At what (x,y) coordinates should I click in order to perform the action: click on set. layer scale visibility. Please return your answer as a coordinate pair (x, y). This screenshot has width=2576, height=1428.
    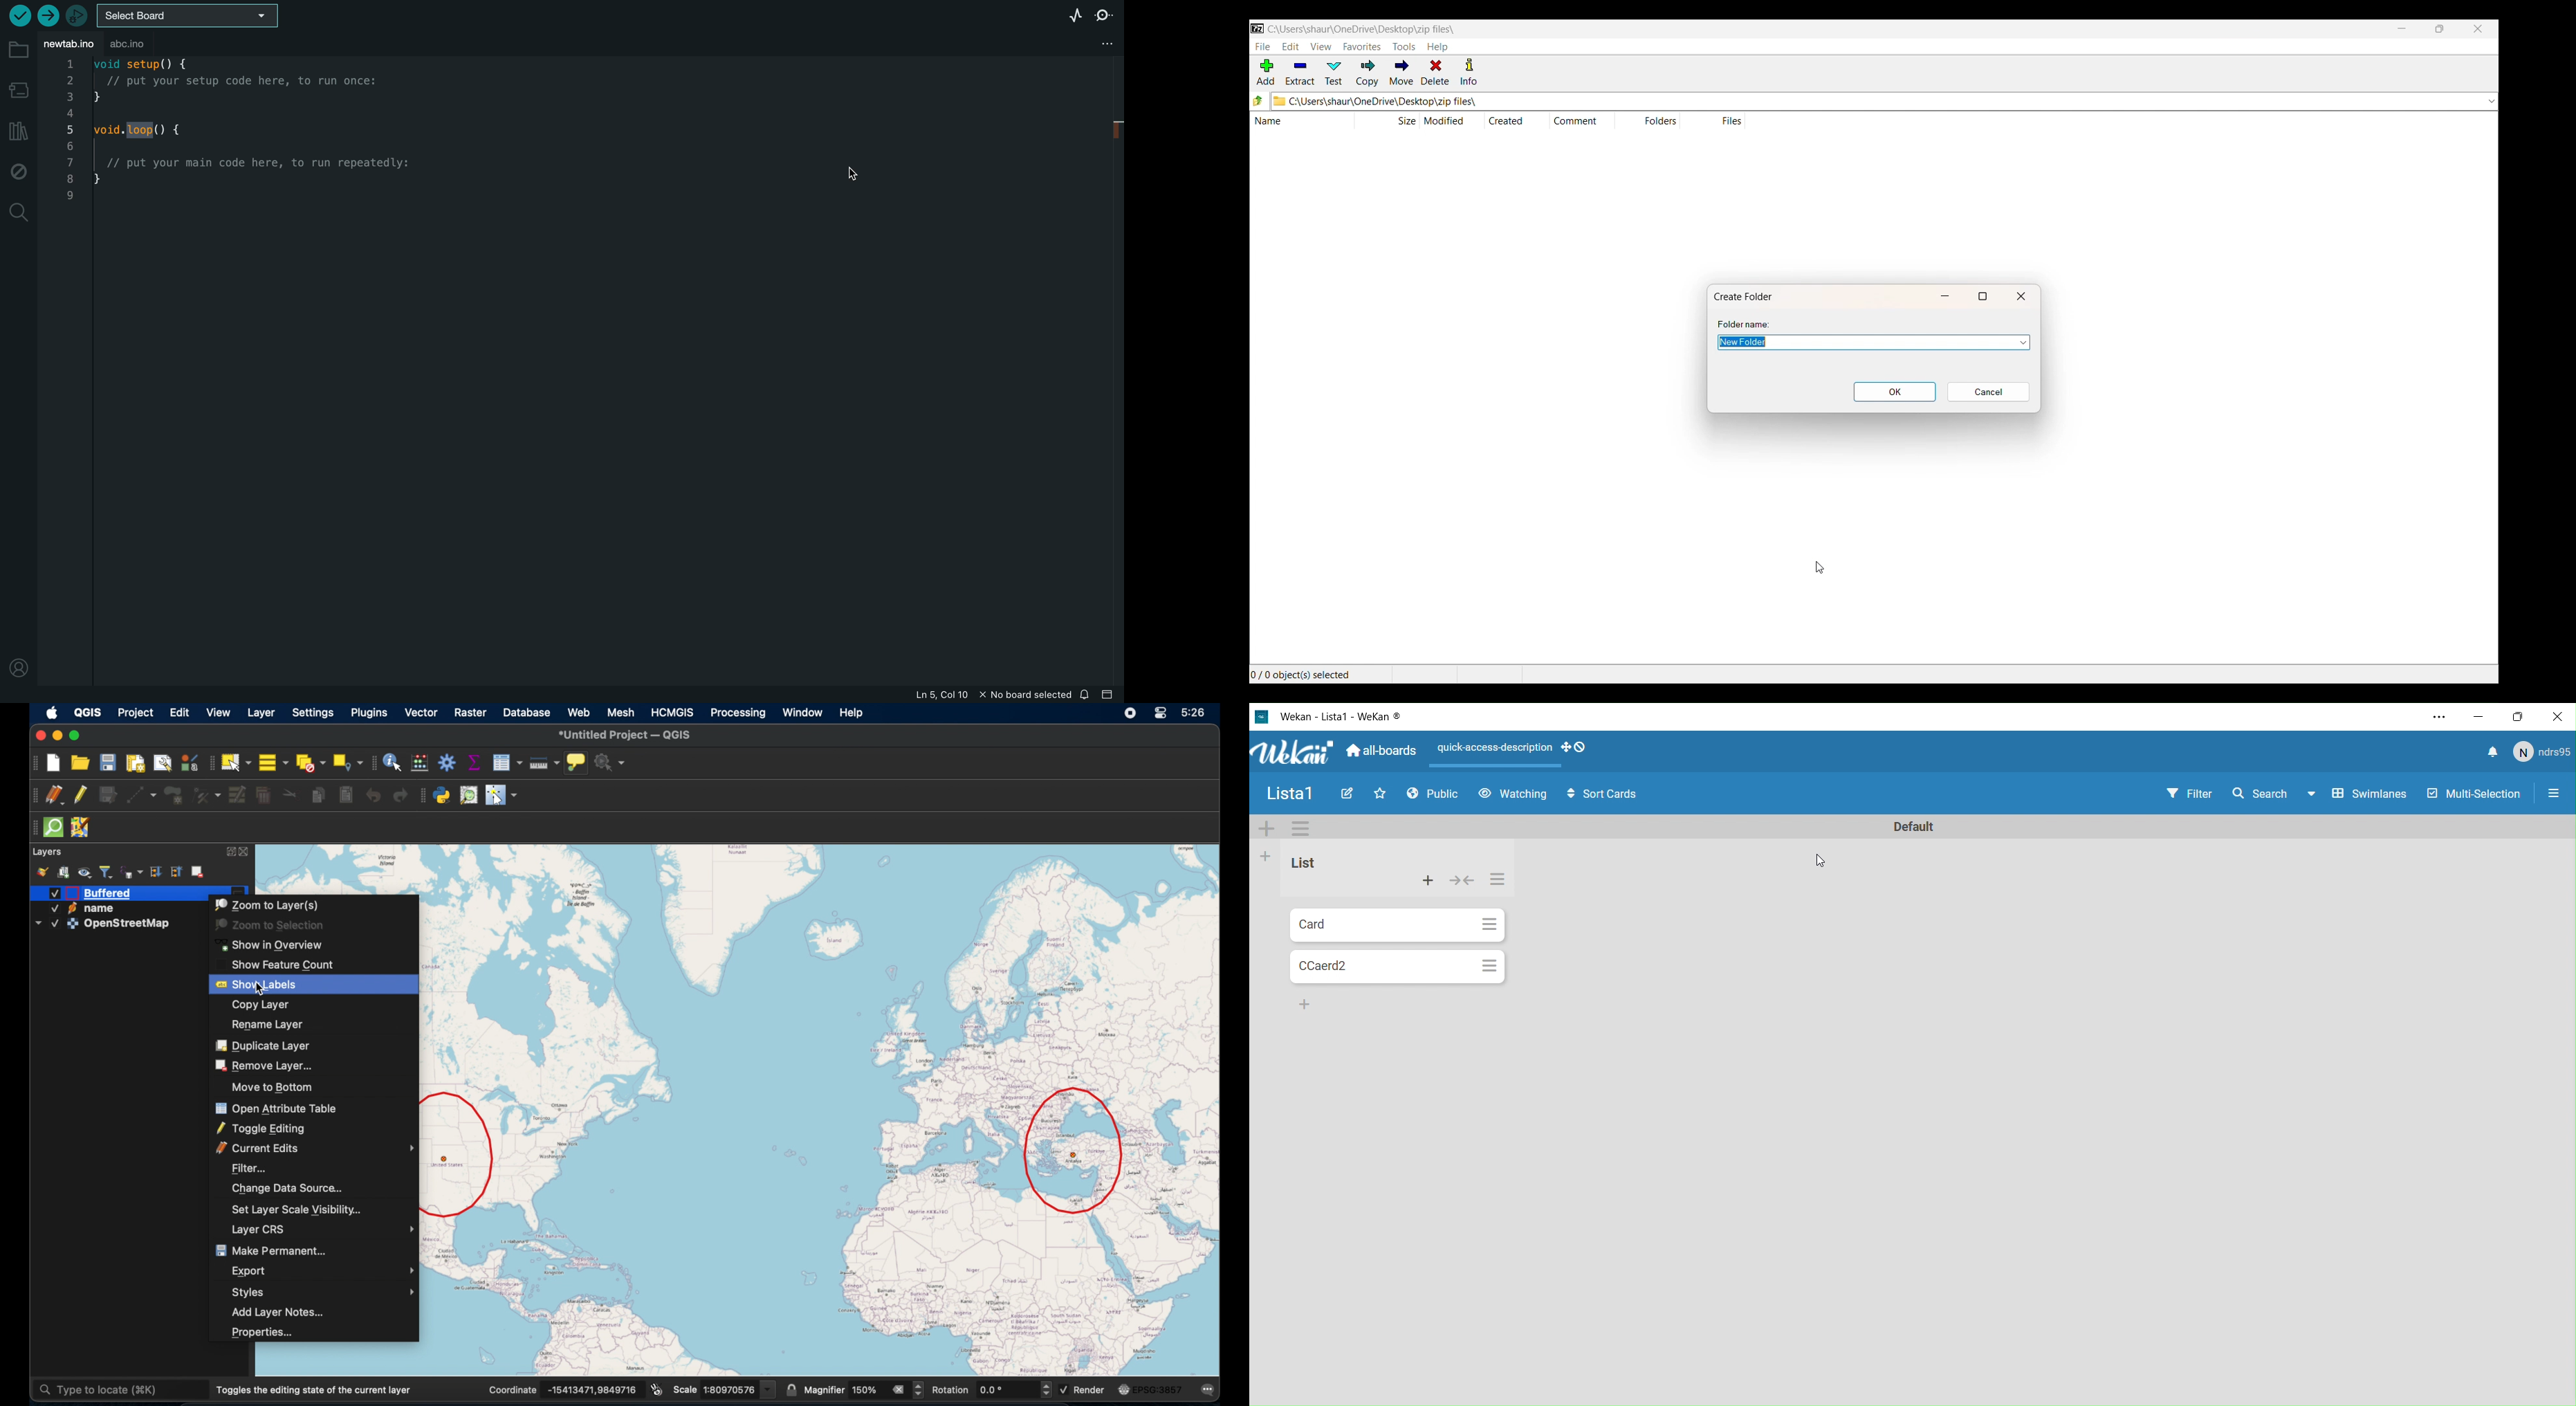
    Looking at the image, I should click on (297, 1210).